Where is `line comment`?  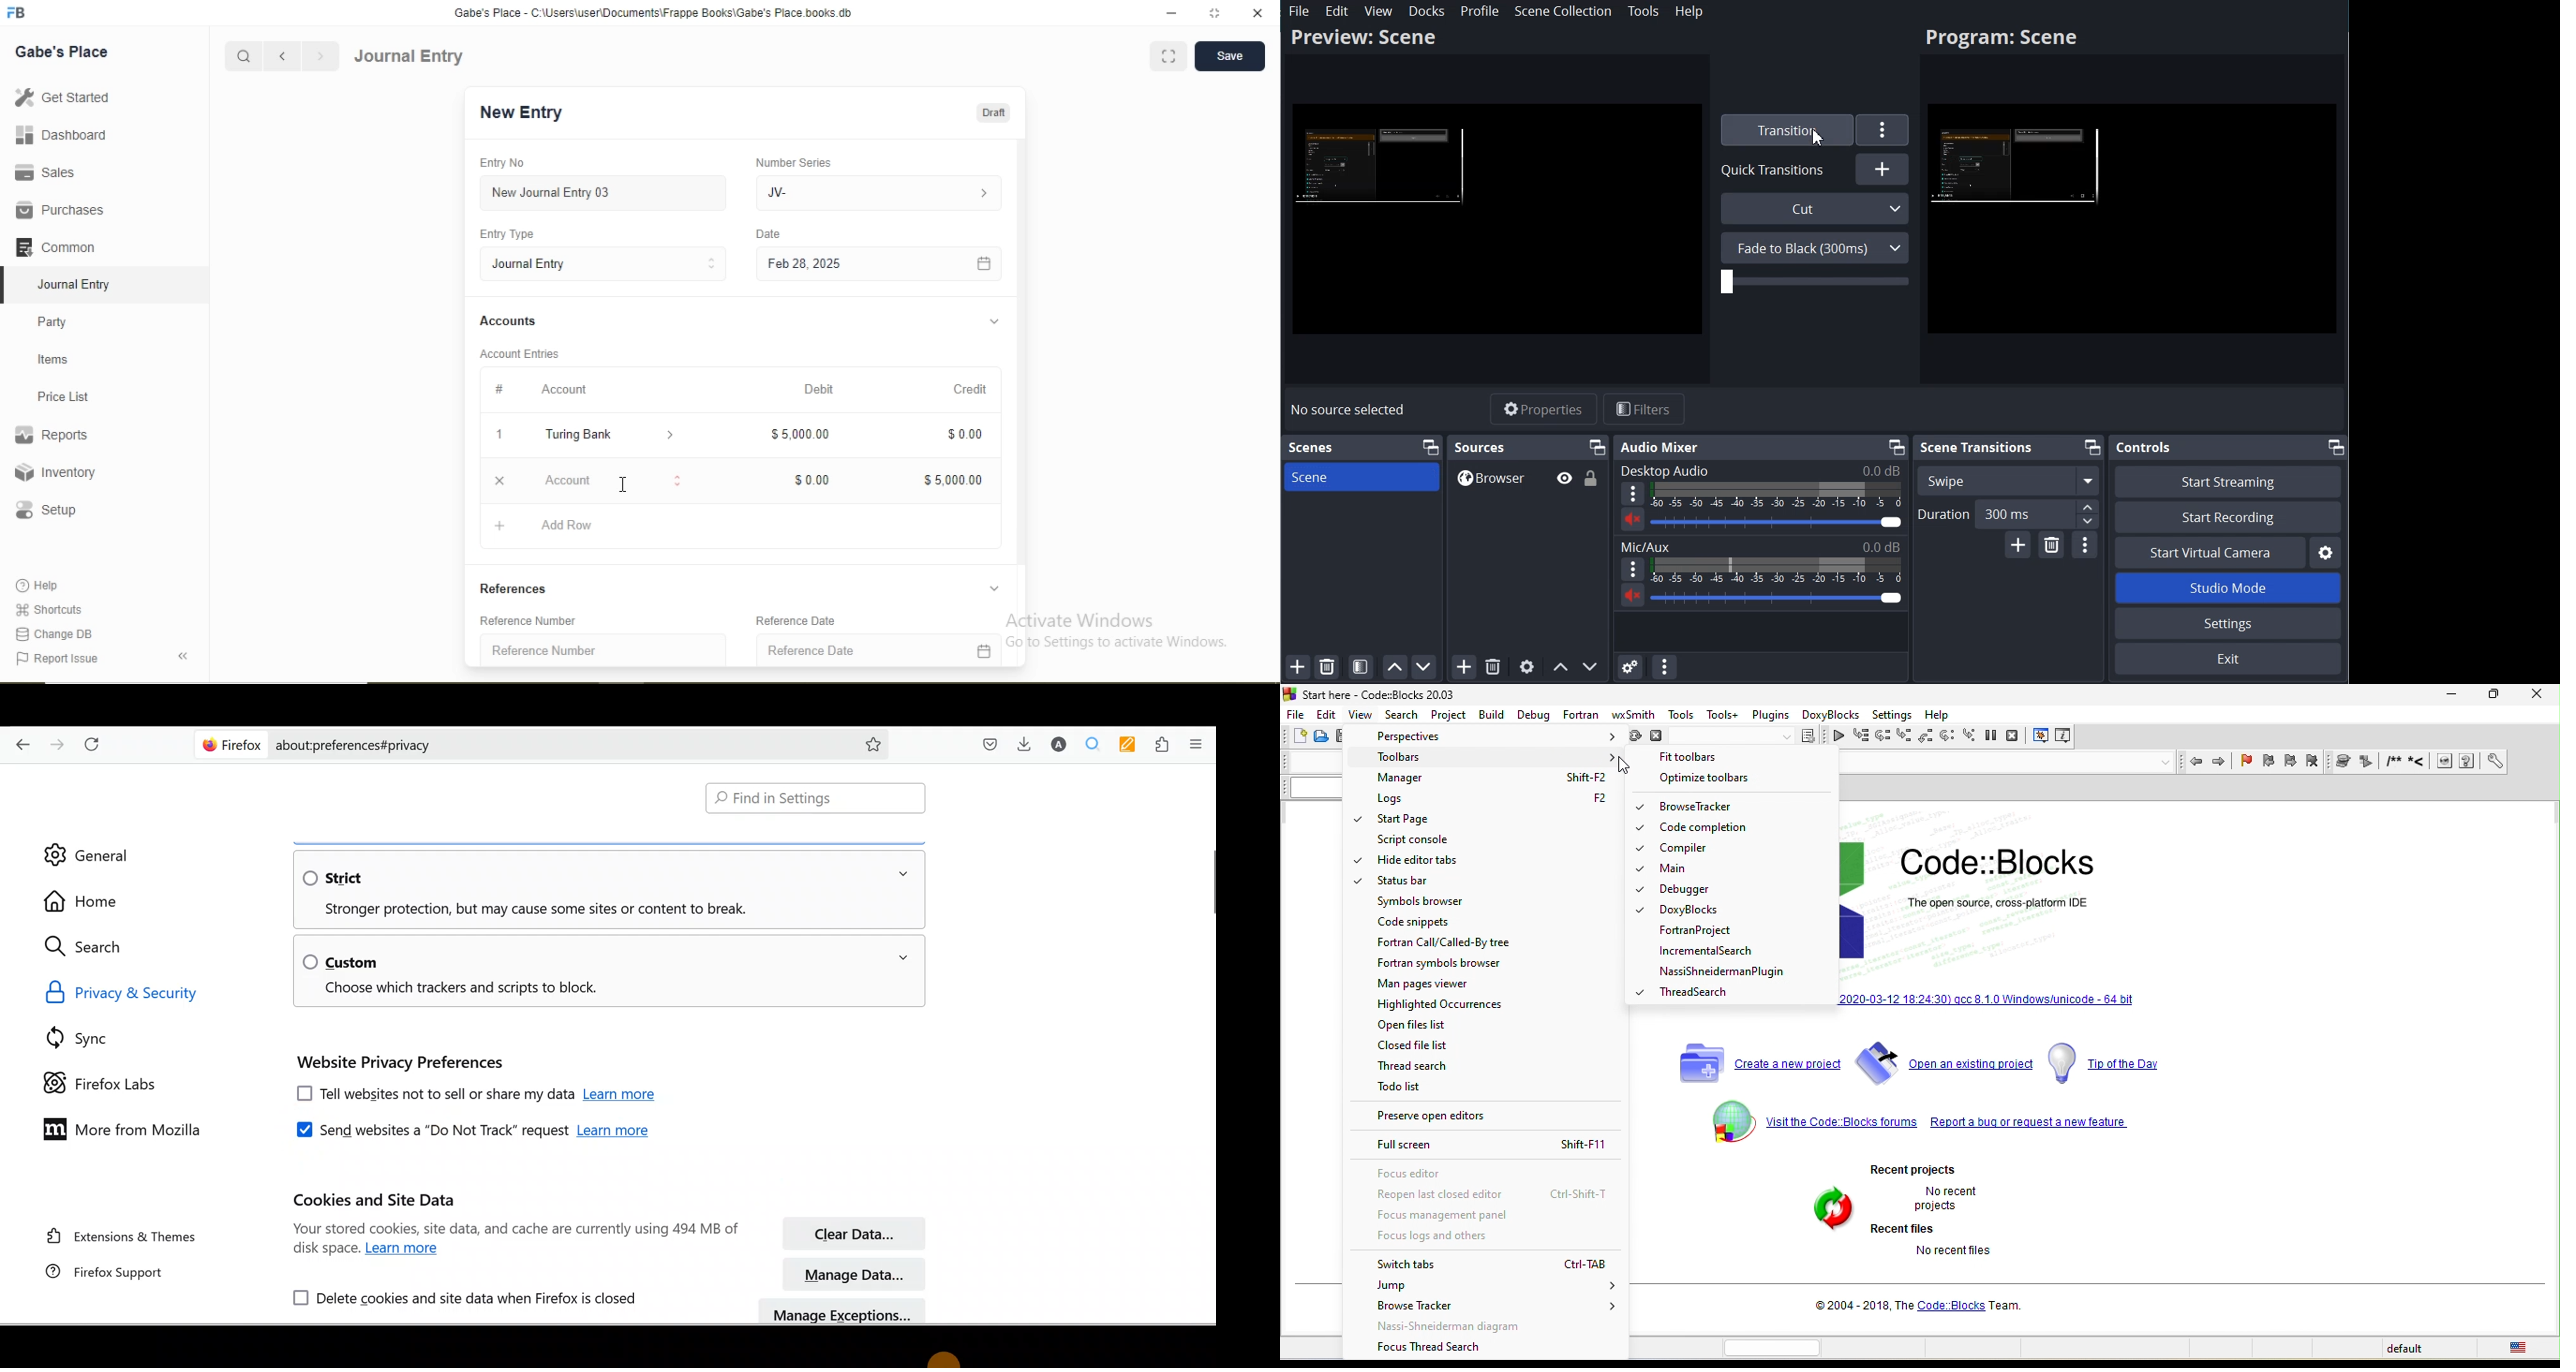 line comment is located at coordinates (2419, 763).